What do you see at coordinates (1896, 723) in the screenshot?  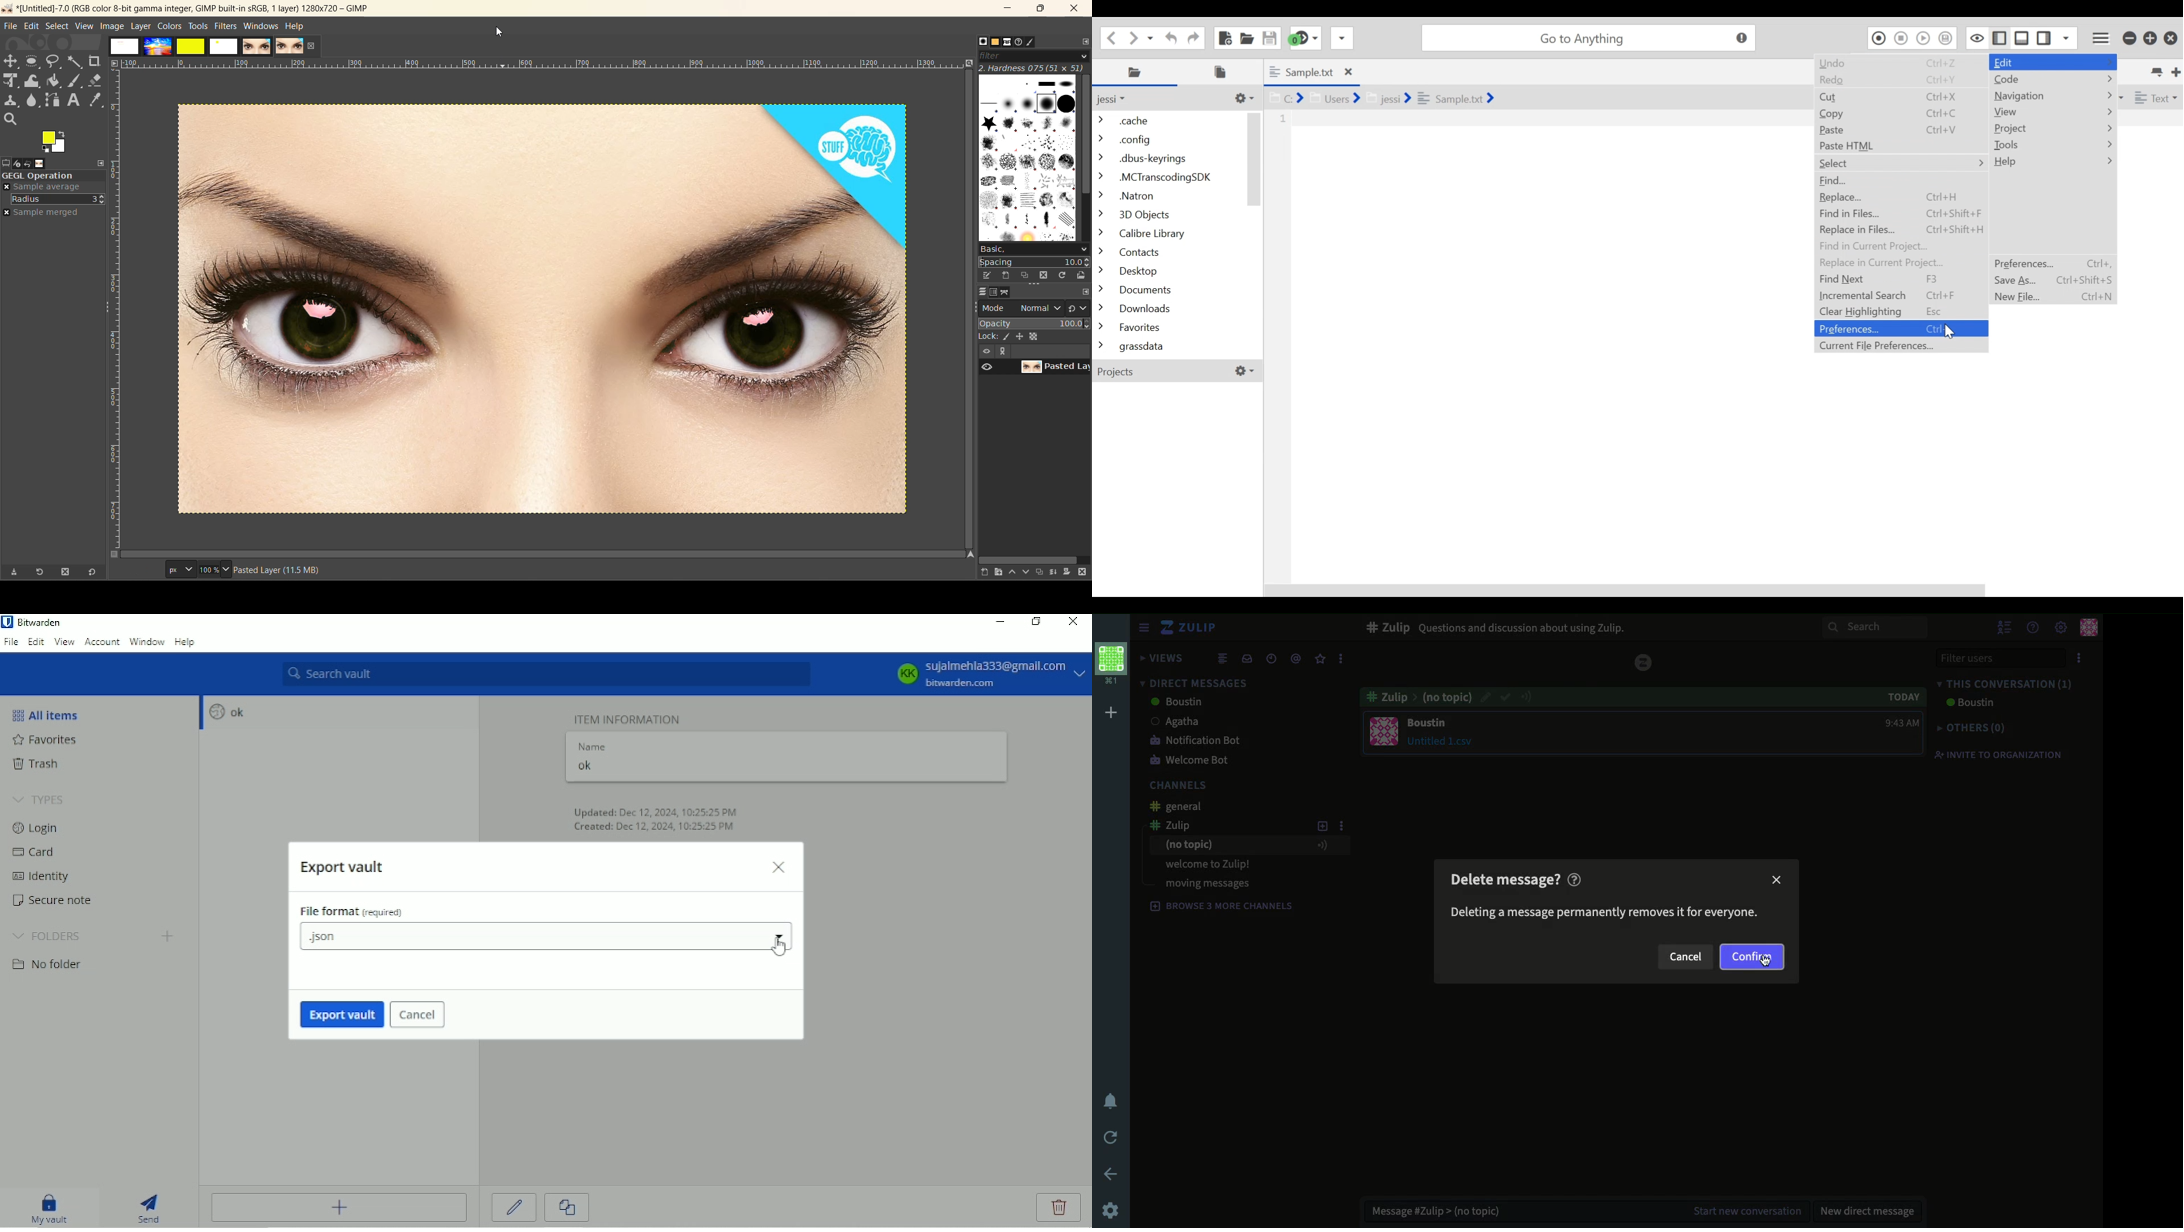 I see `9:43 AM` at bounding box center [1896, 723].